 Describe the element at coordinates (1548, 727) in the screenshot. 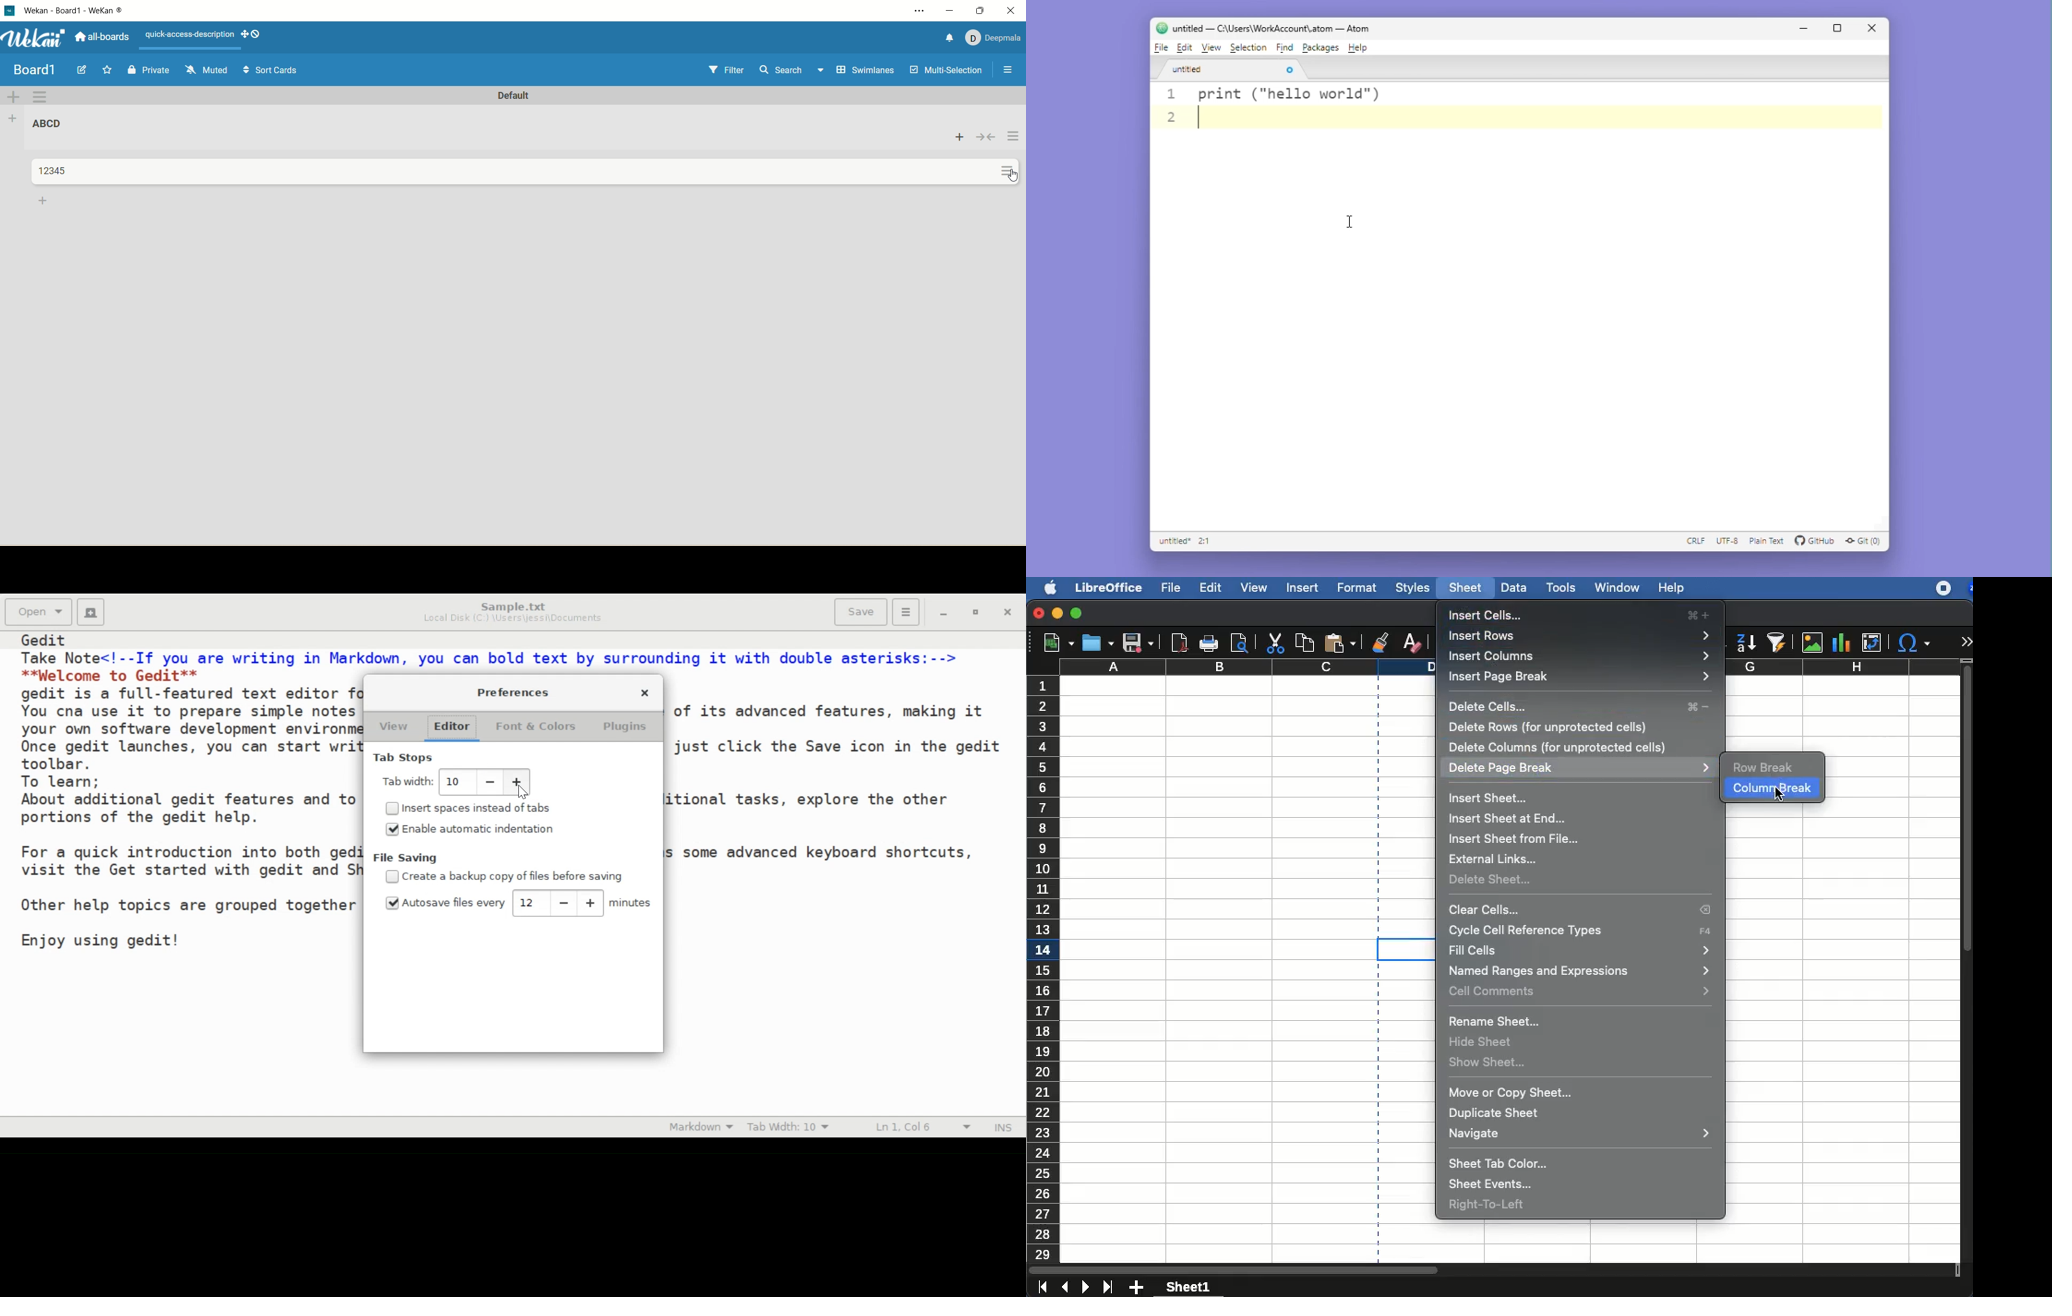

I see `delete rows (for unprotected cells)` at that location.